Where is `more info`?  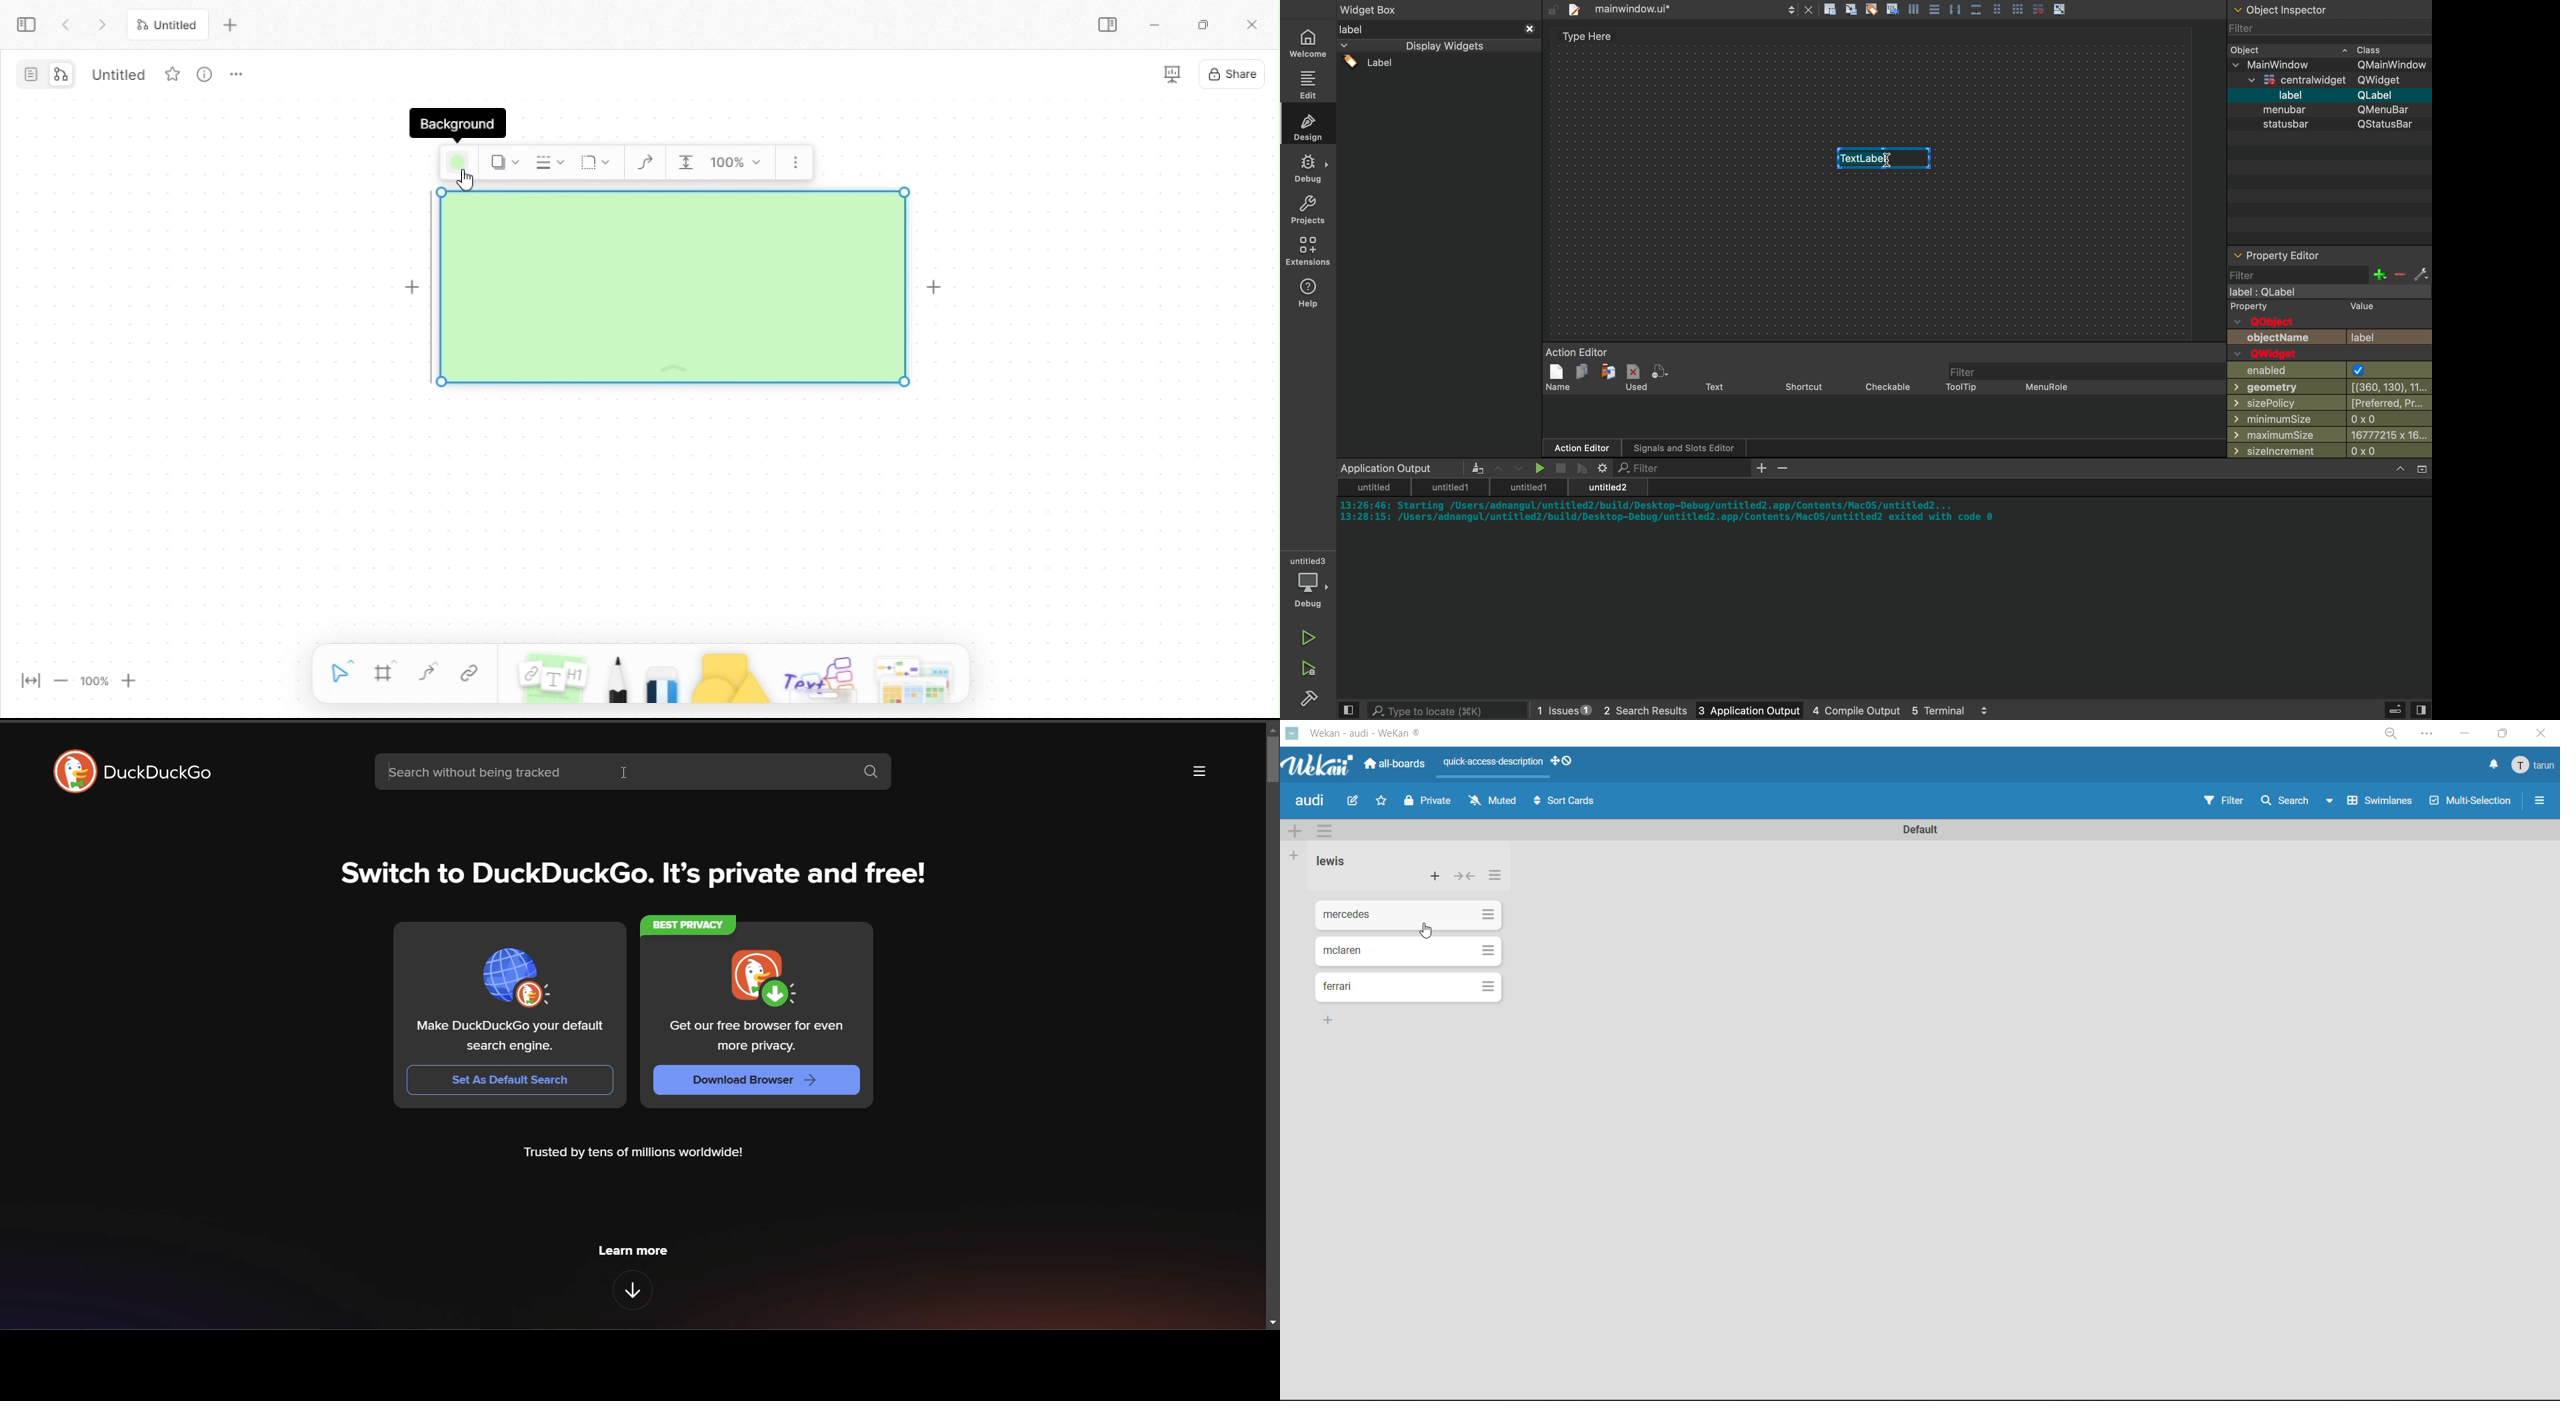
more info is located at coordinates (205, 73).